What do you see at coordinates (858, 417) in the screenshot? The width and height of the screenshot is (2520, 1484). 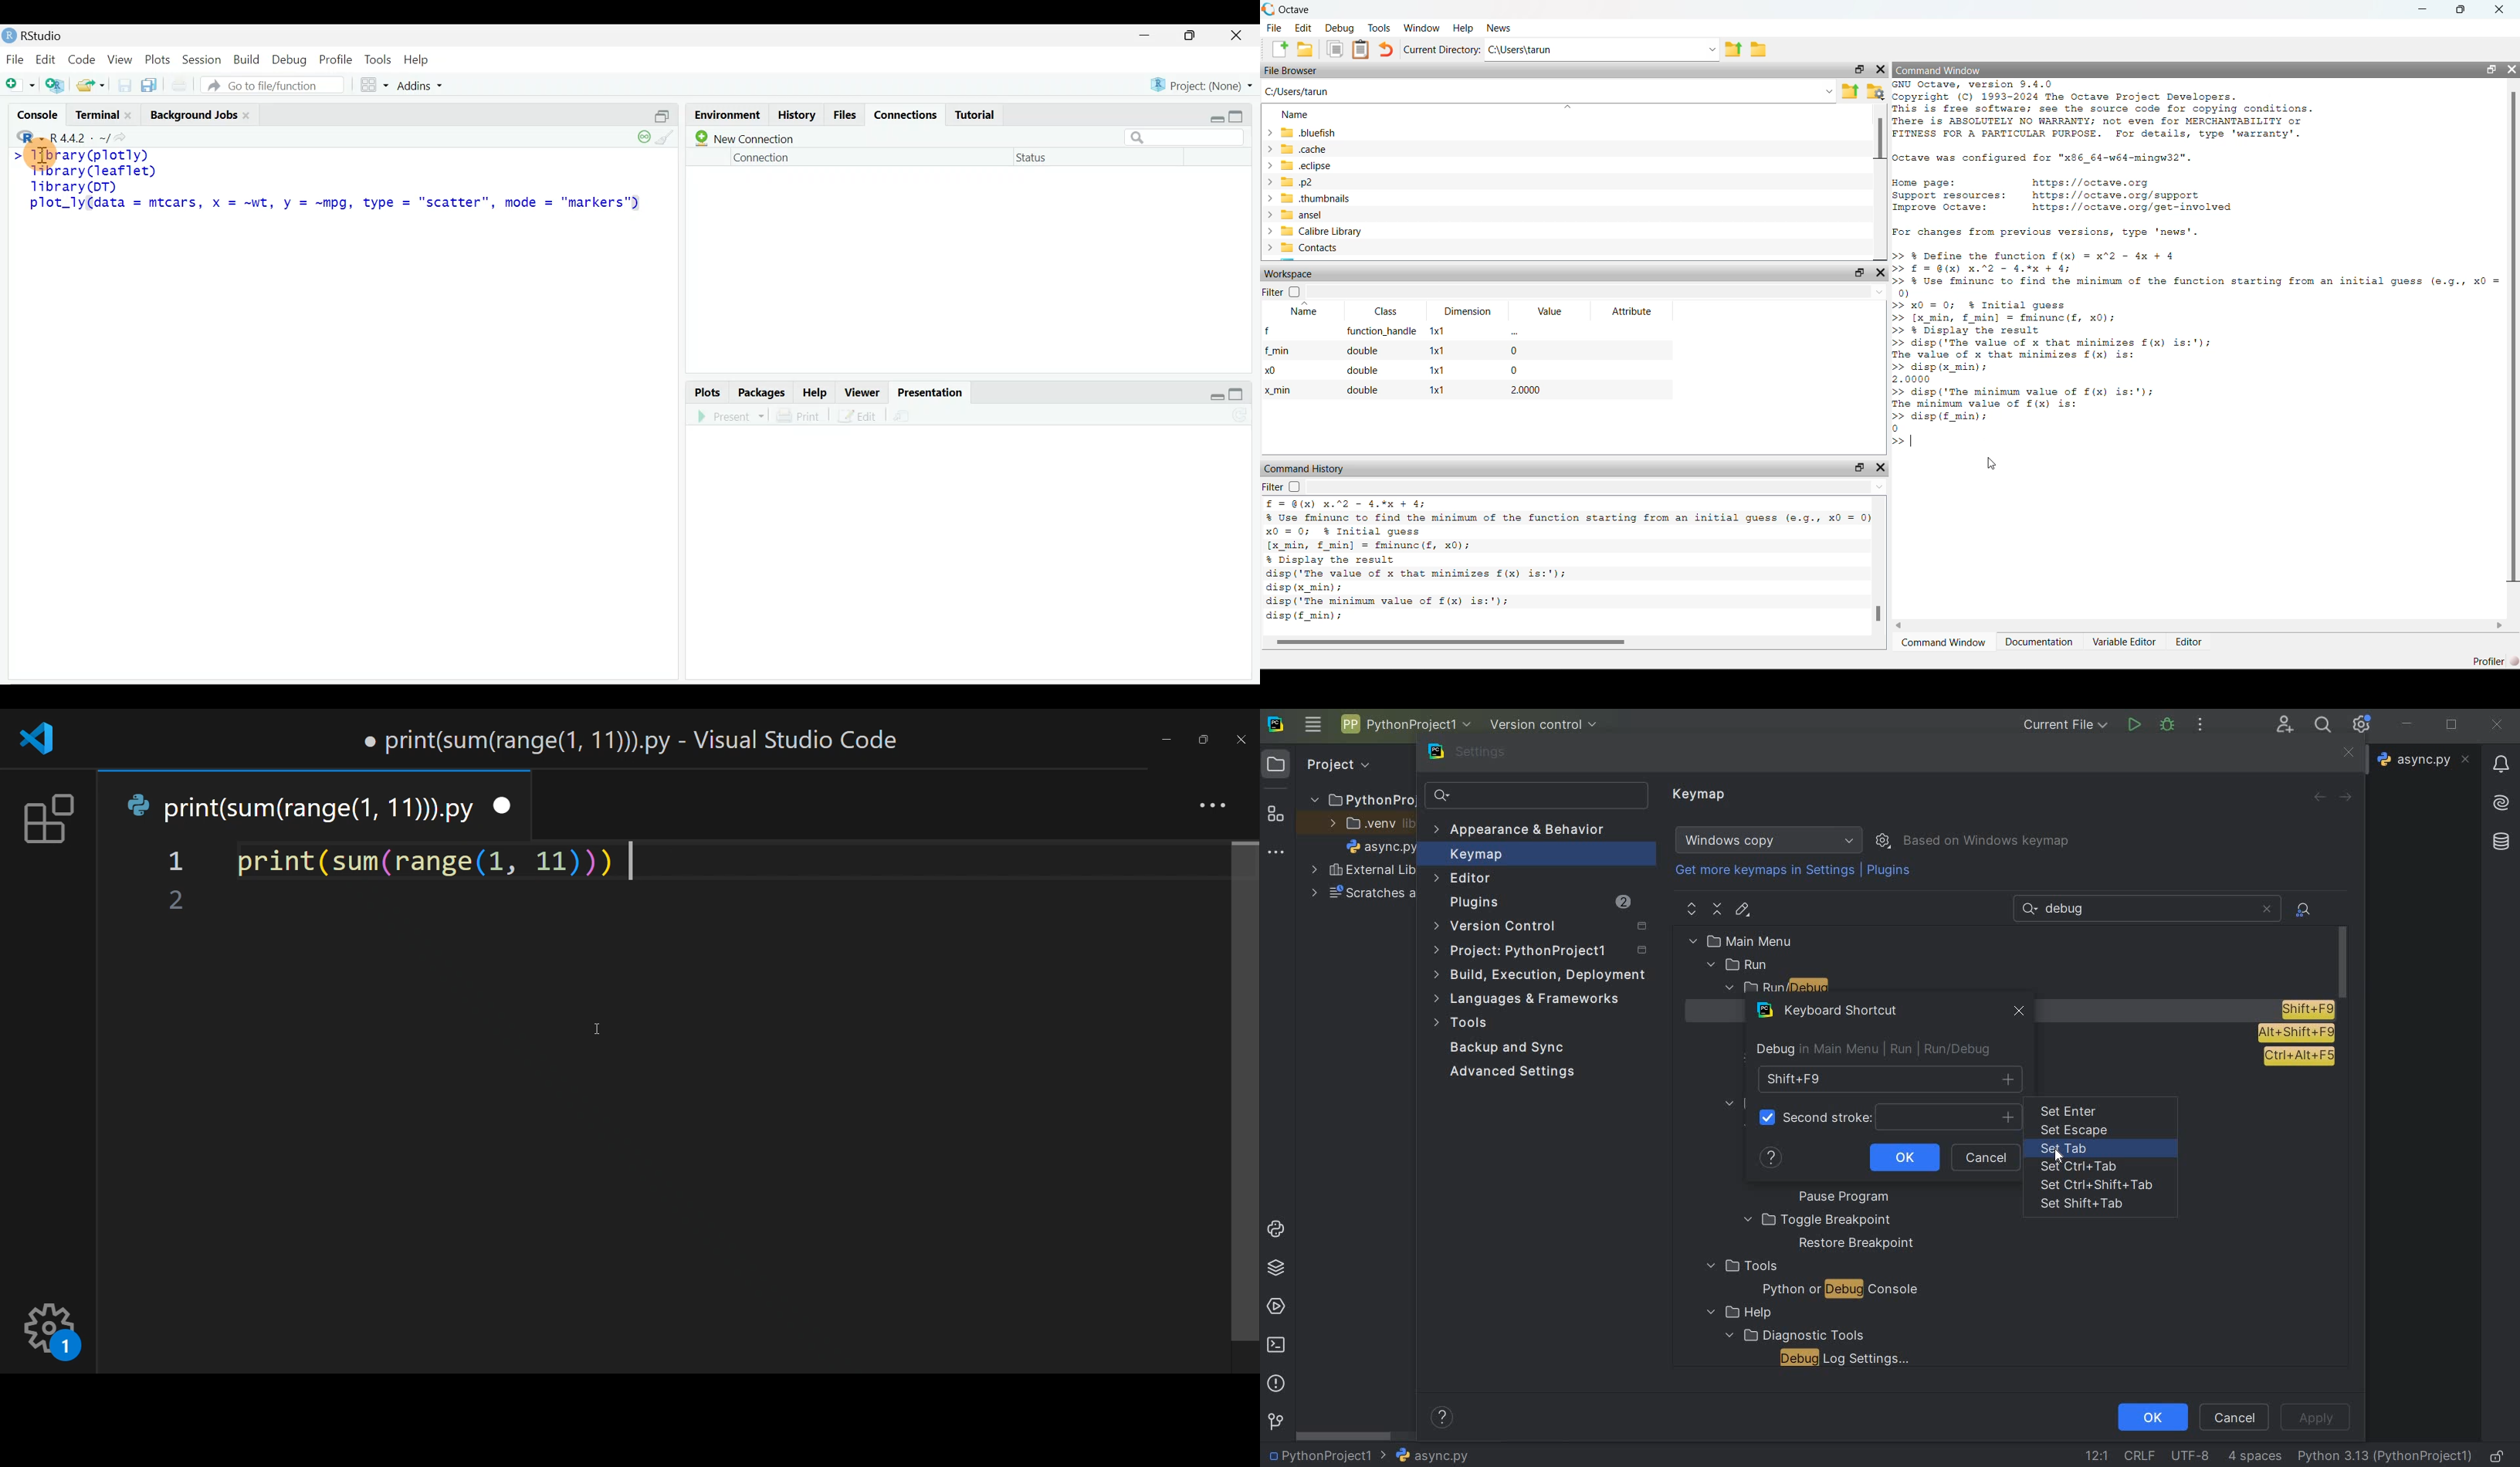 I see `Edit` at bounding box center [858, 417].